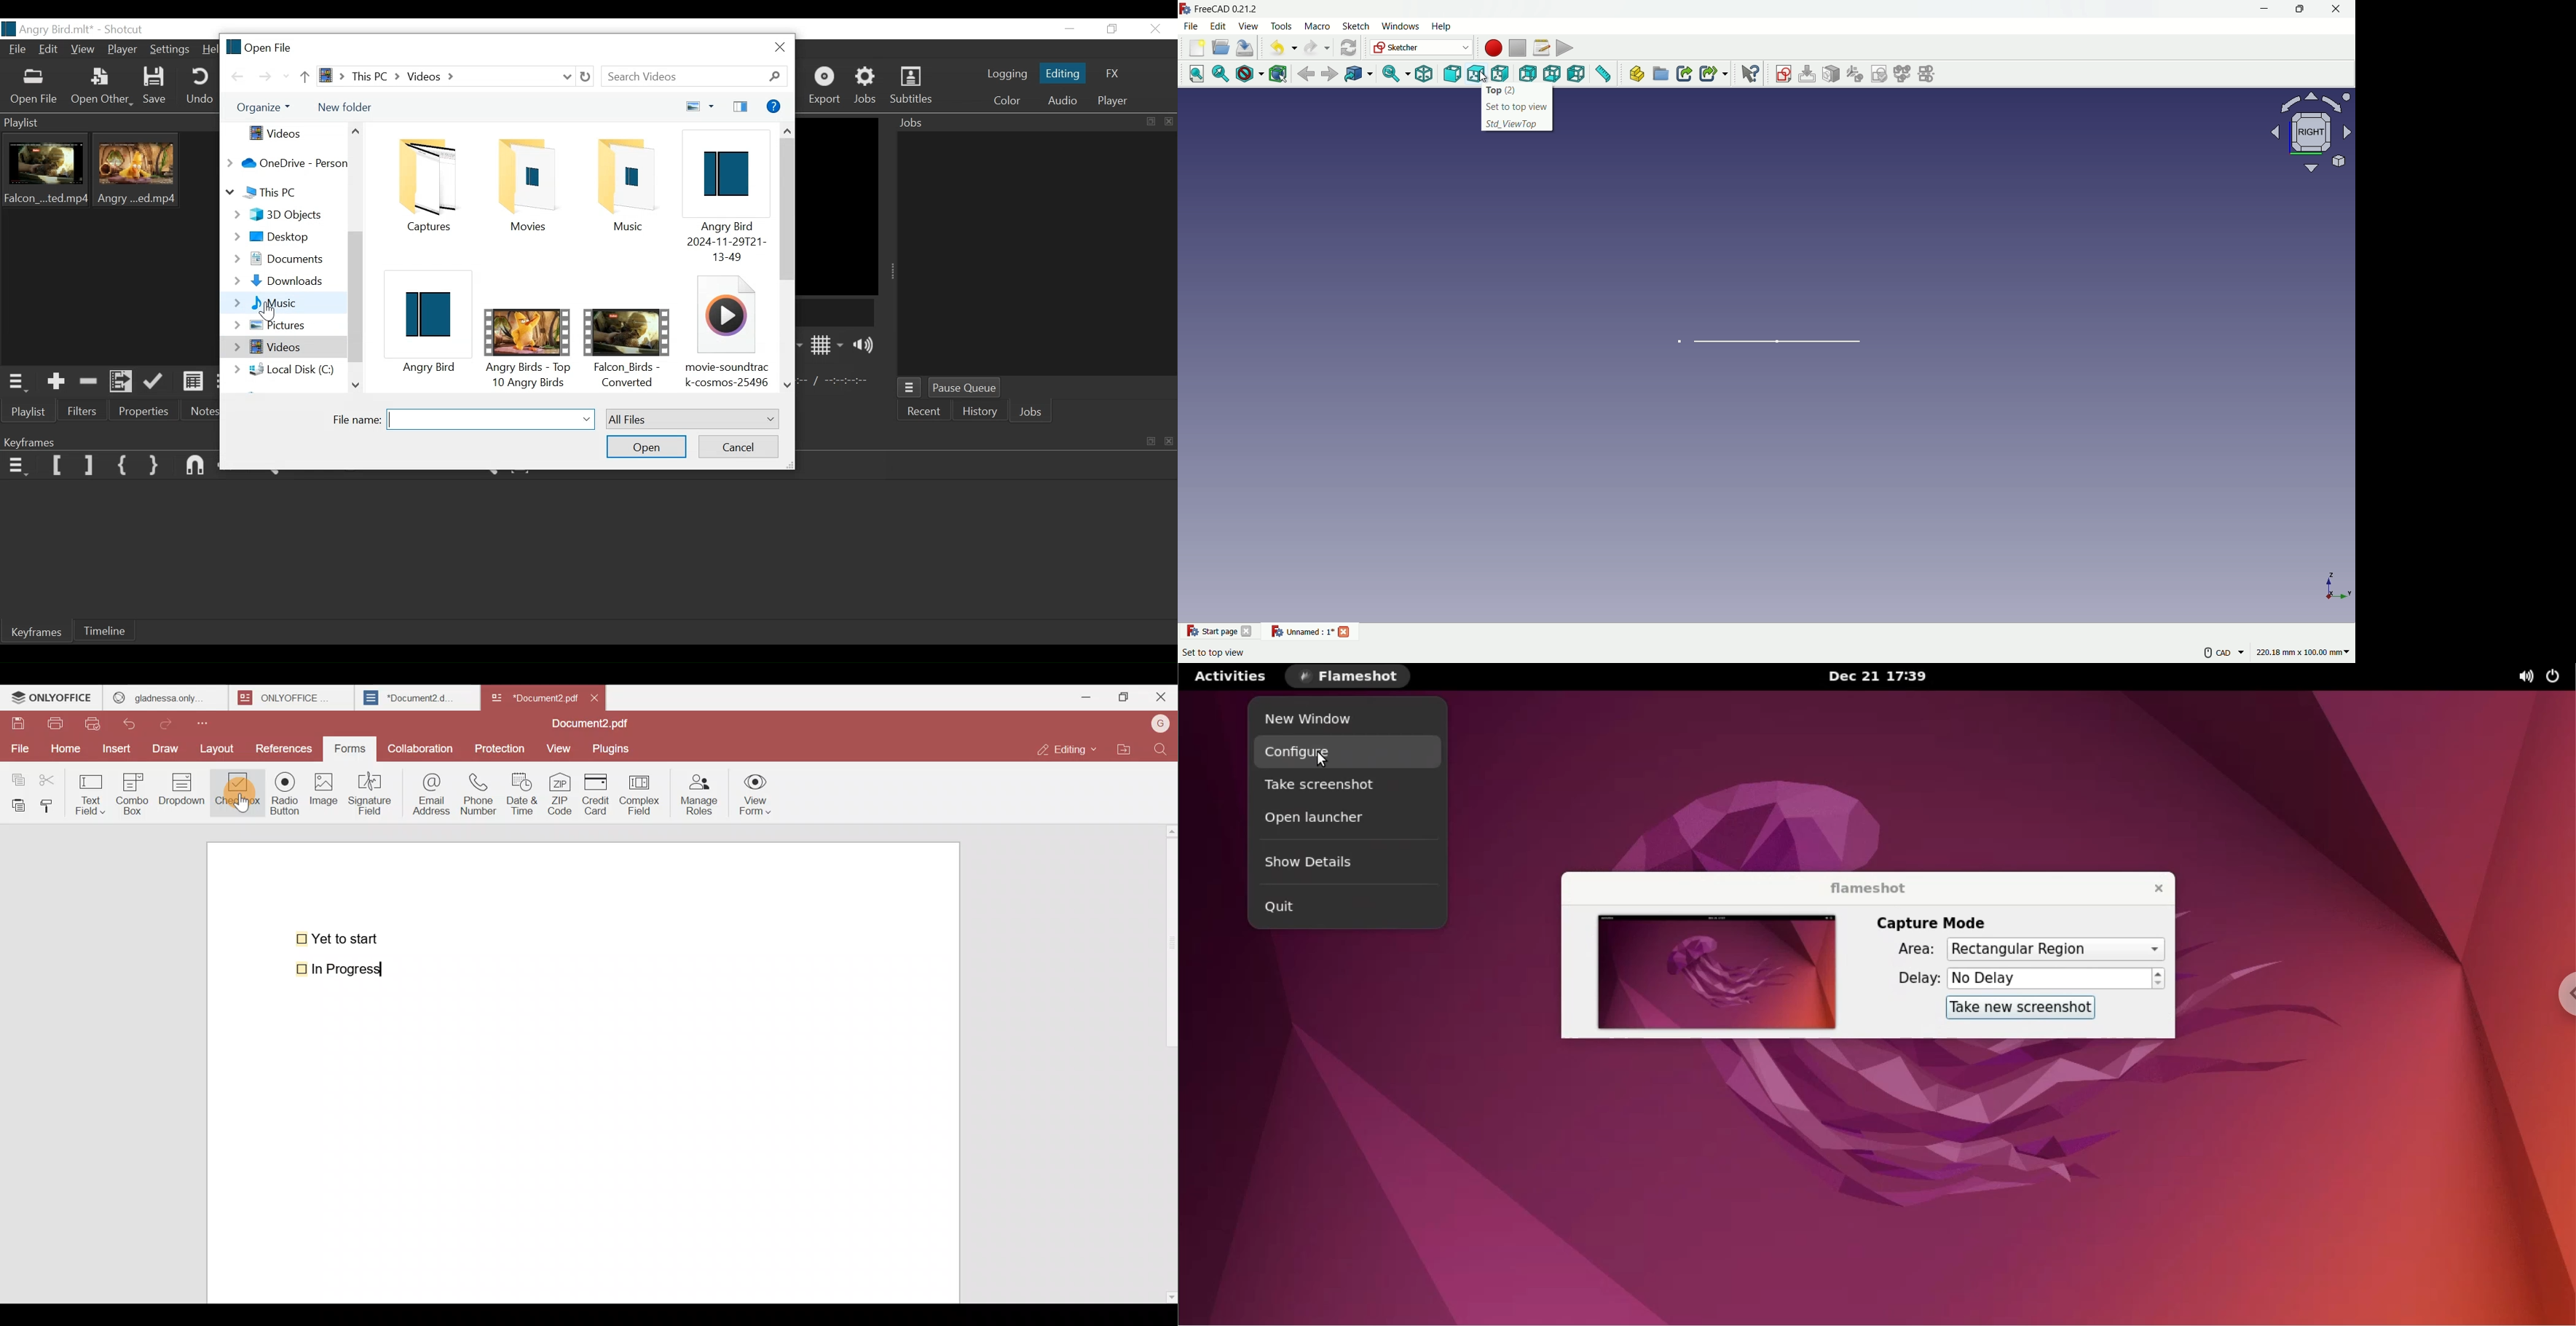 The image size is (2576, 1344). What do you see at coordinates (1783, 74) in the screenshot?
I see `create sketch` at bounding box center [1783, 74].